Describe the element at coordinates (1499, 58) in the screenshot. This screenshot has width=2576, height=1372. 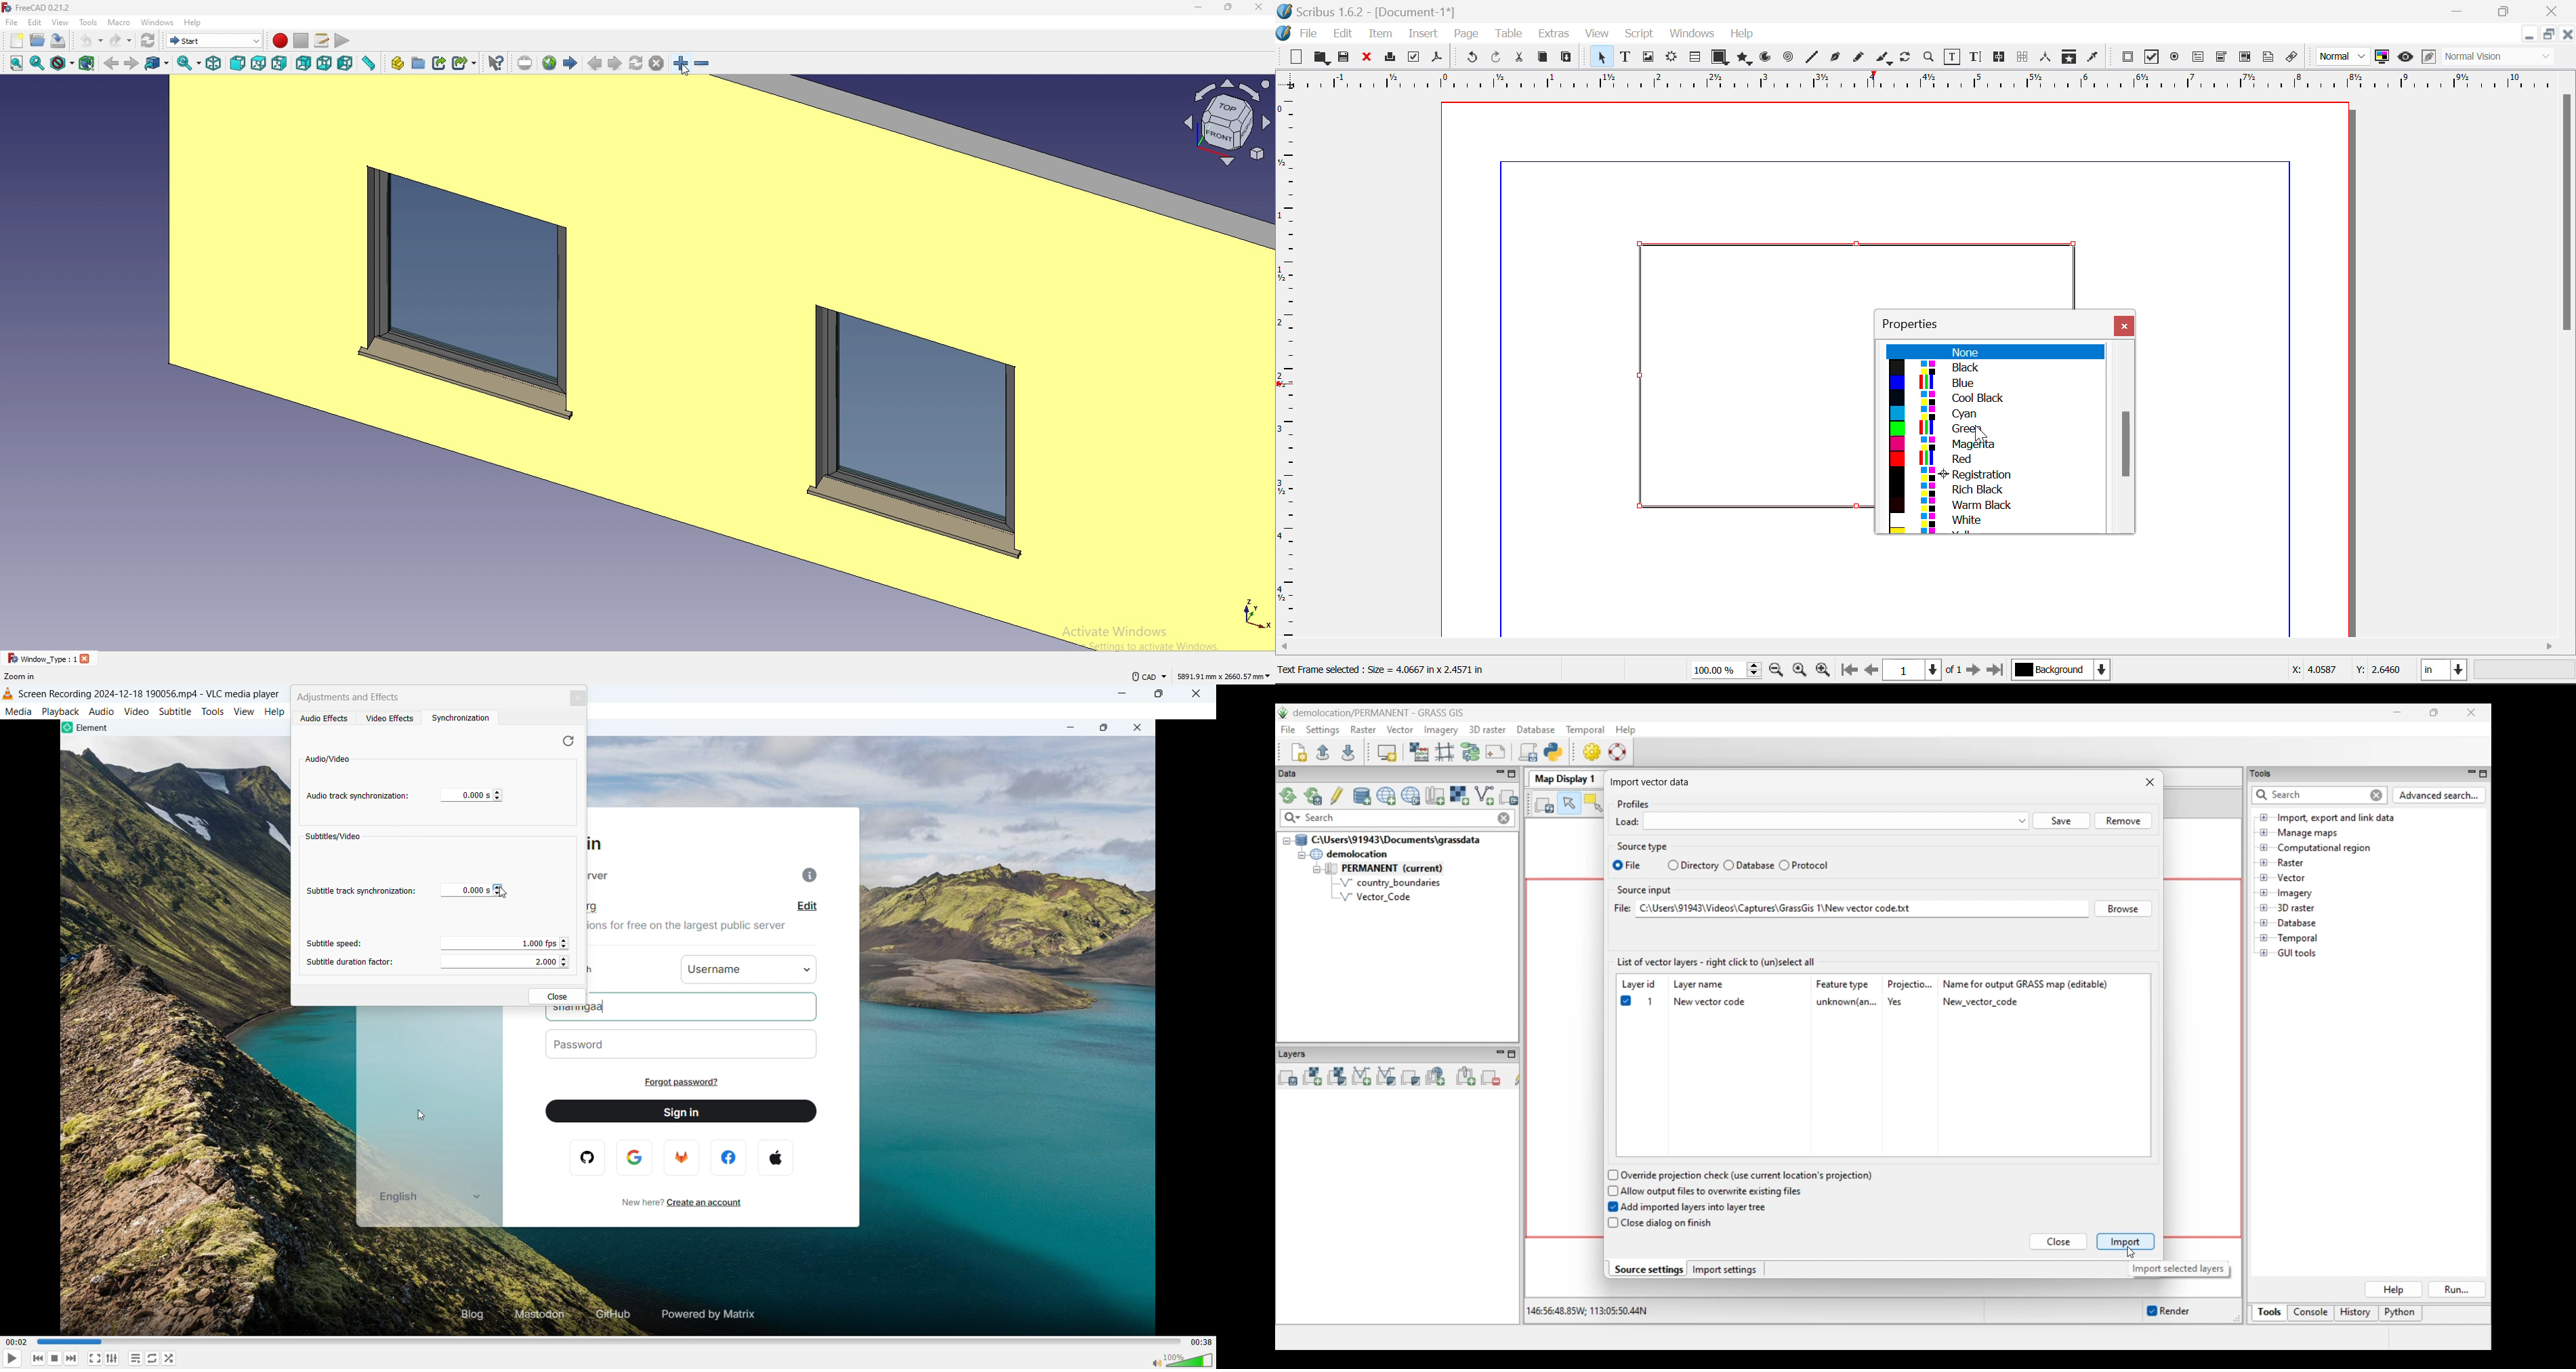
I see `Redo` at that location.